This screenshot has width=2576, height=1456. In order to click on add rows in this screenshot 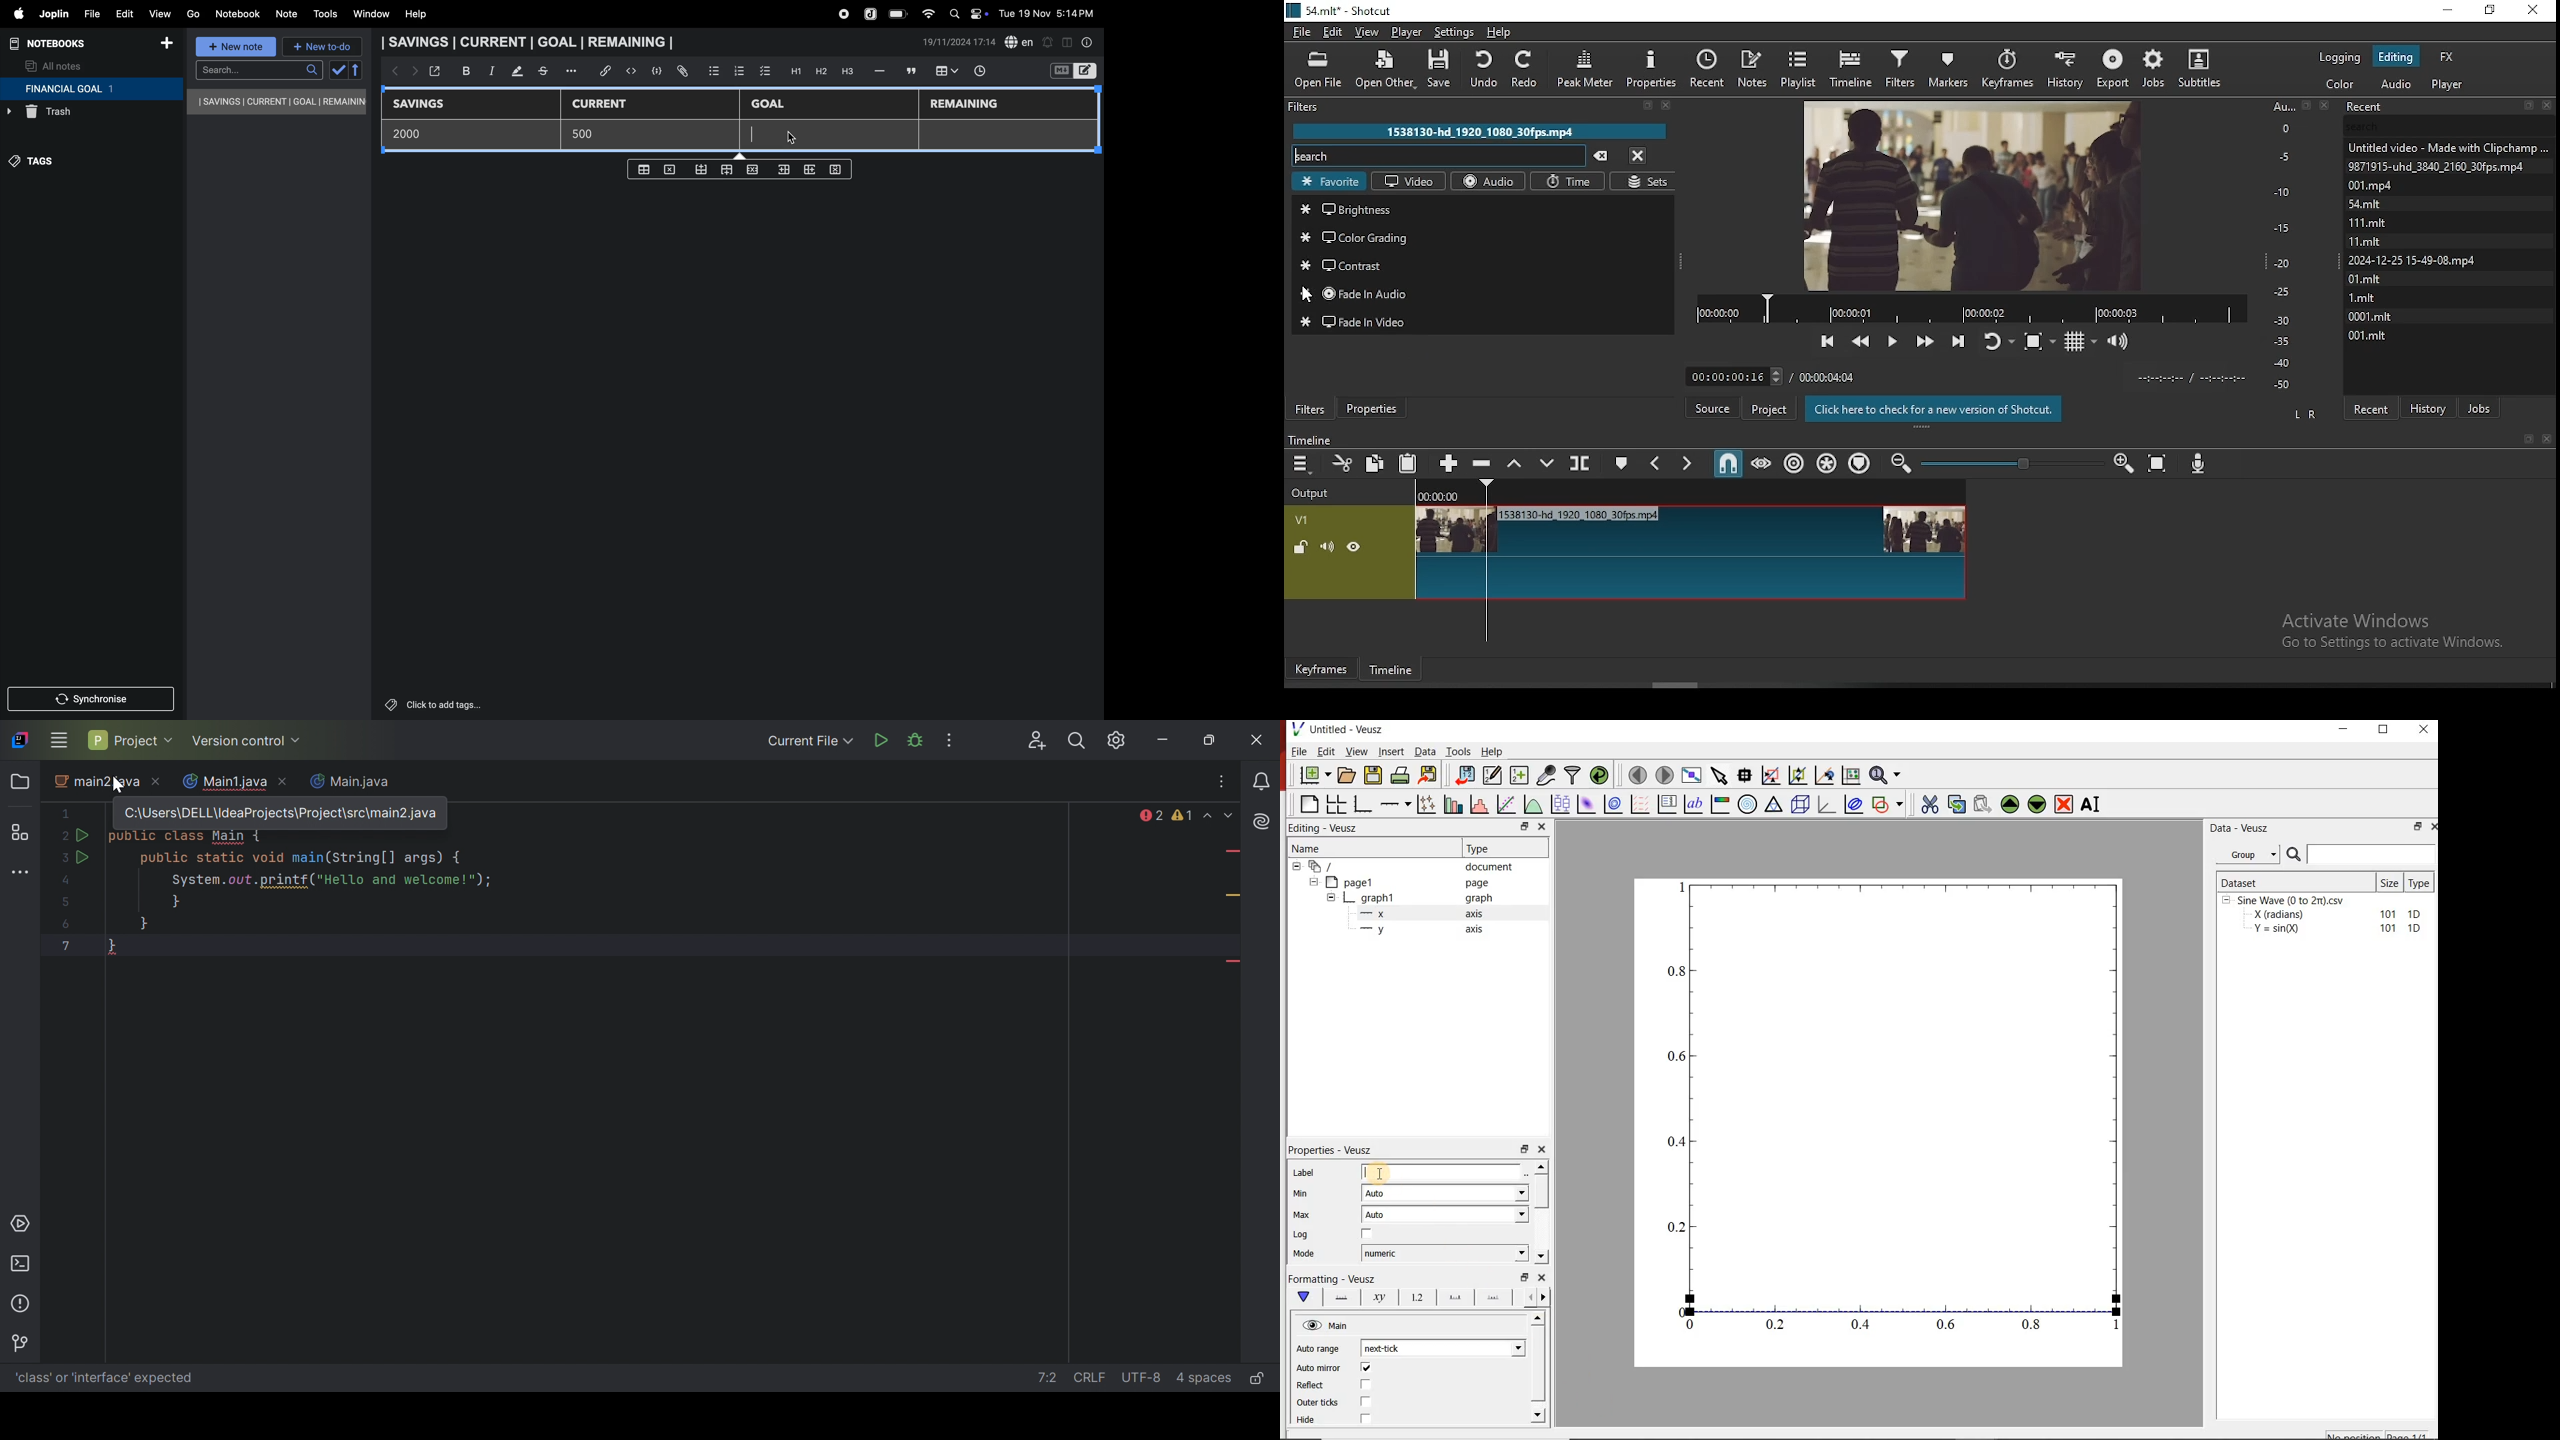, I will do `click(808, 172)`.